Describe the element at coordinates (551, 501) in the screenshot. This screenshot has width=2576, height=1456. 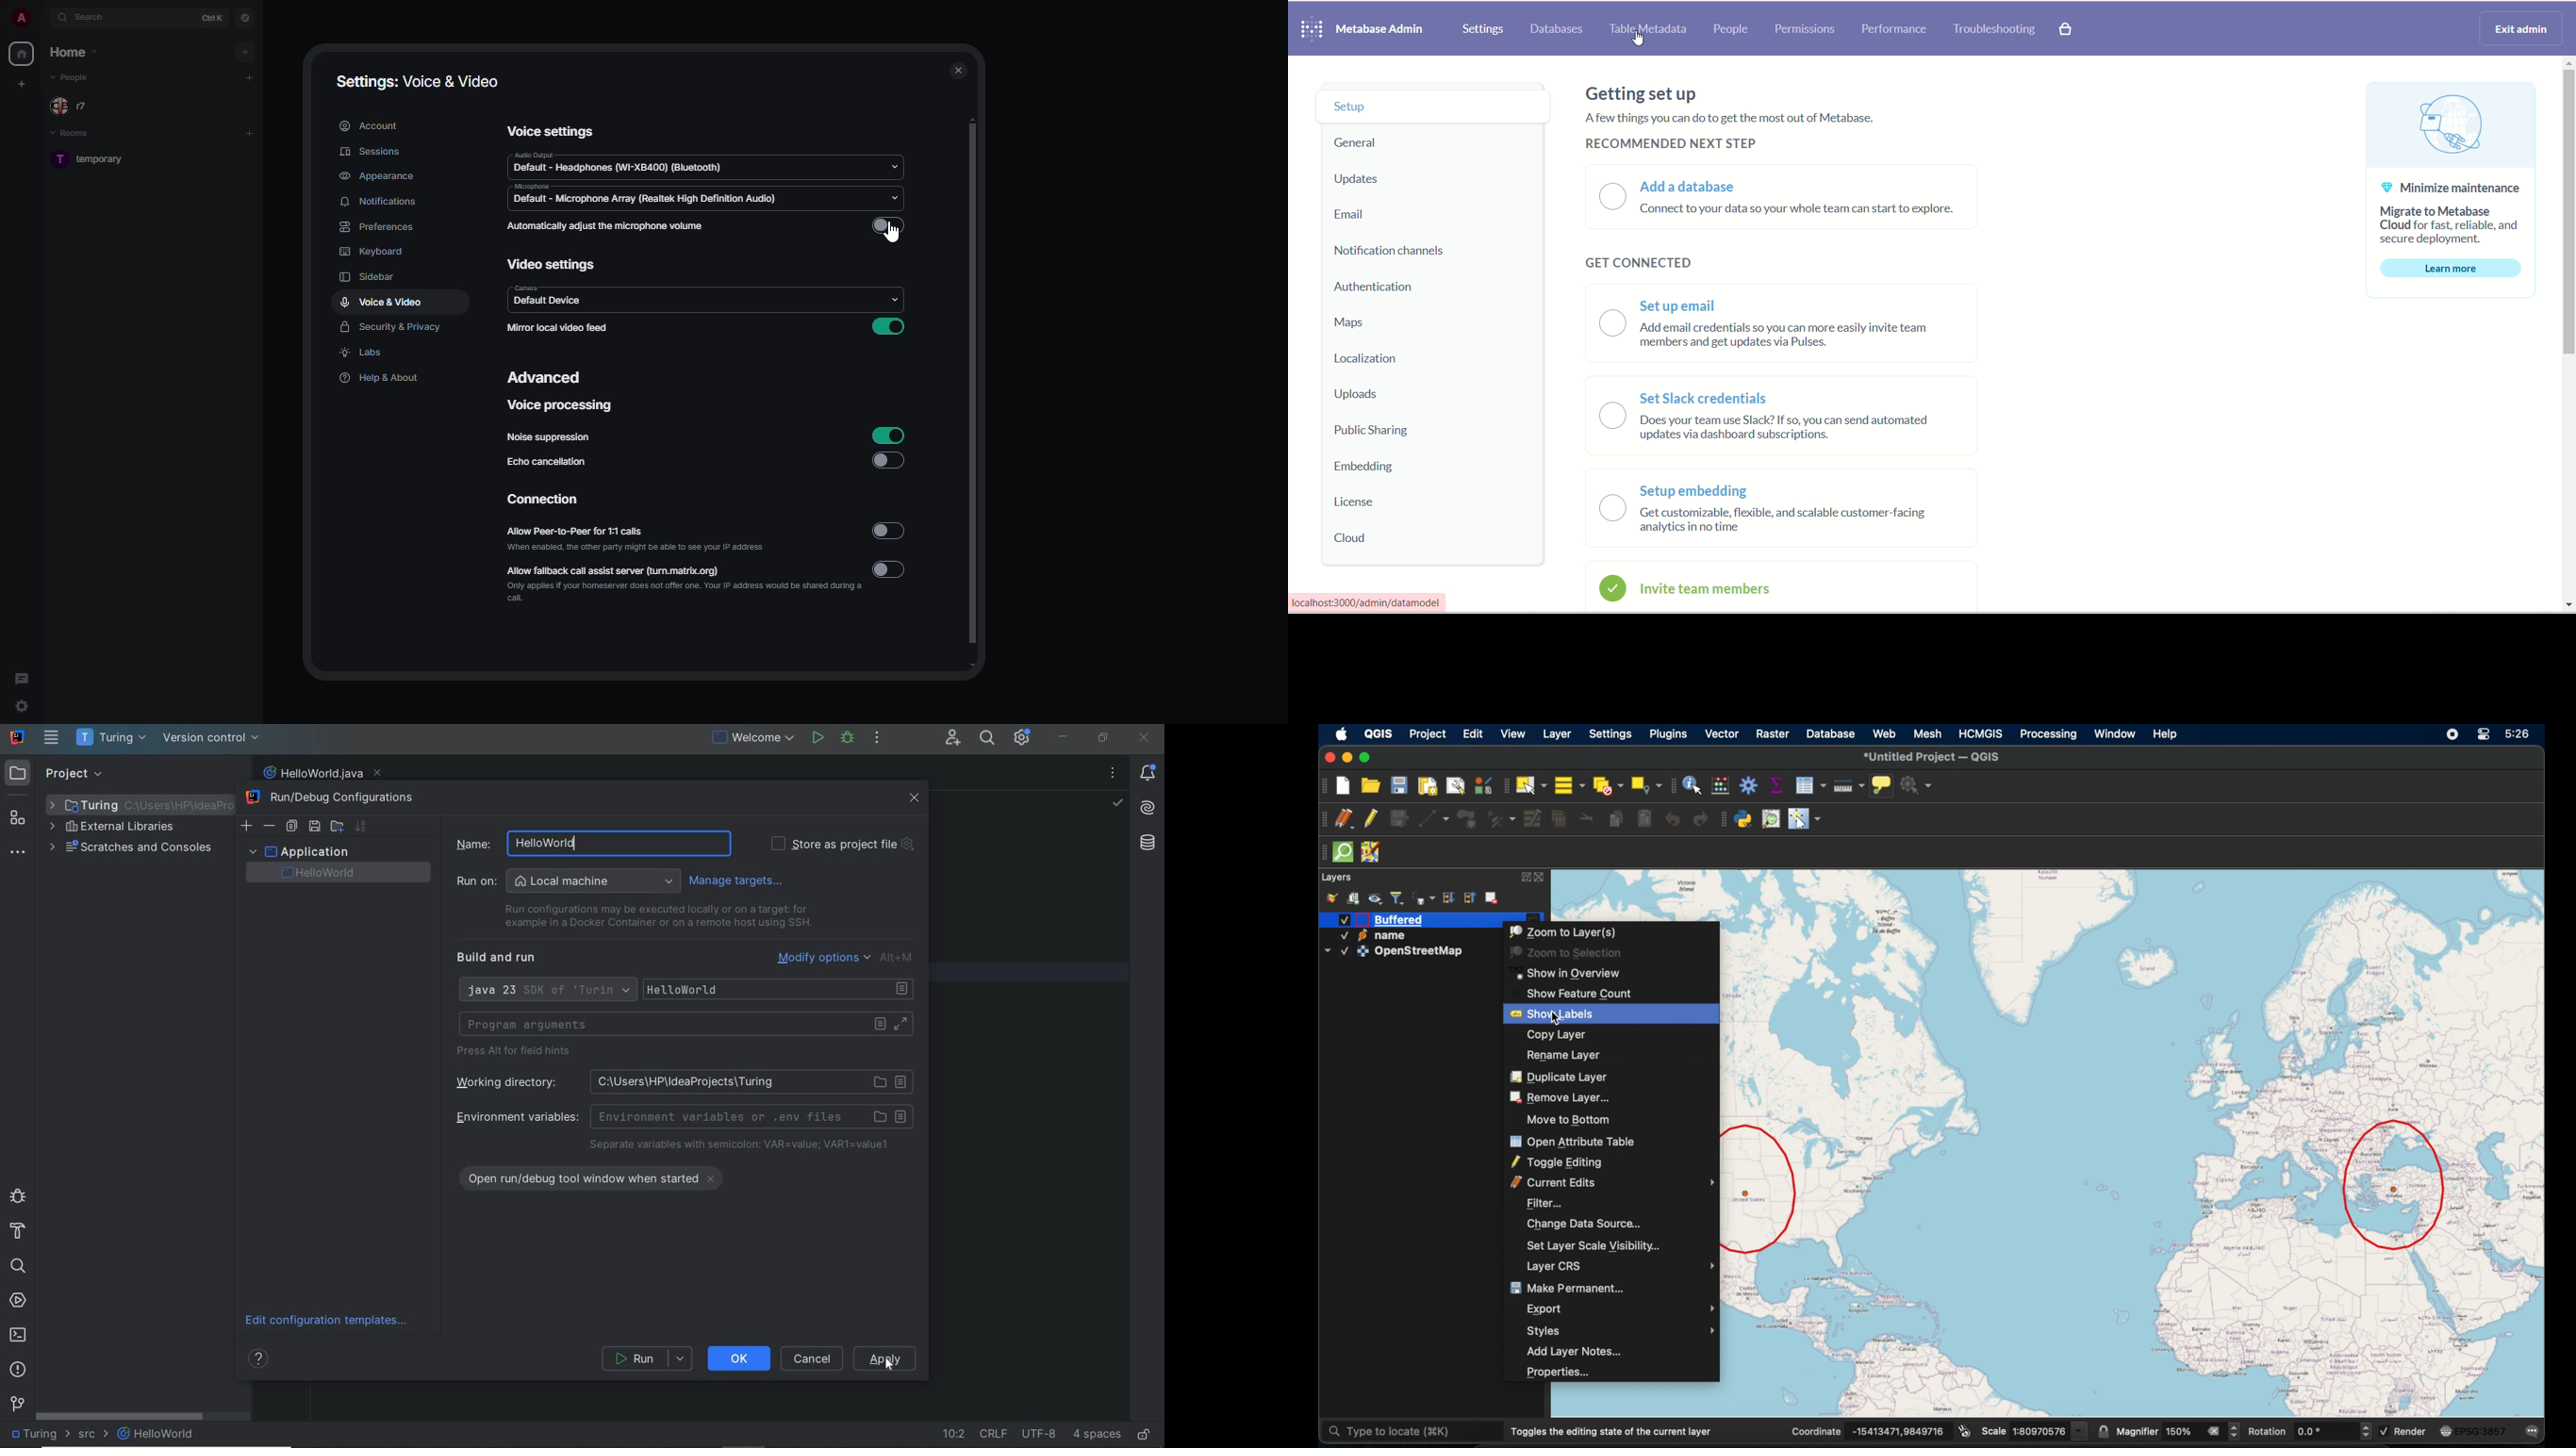
I see `connection` at that location.